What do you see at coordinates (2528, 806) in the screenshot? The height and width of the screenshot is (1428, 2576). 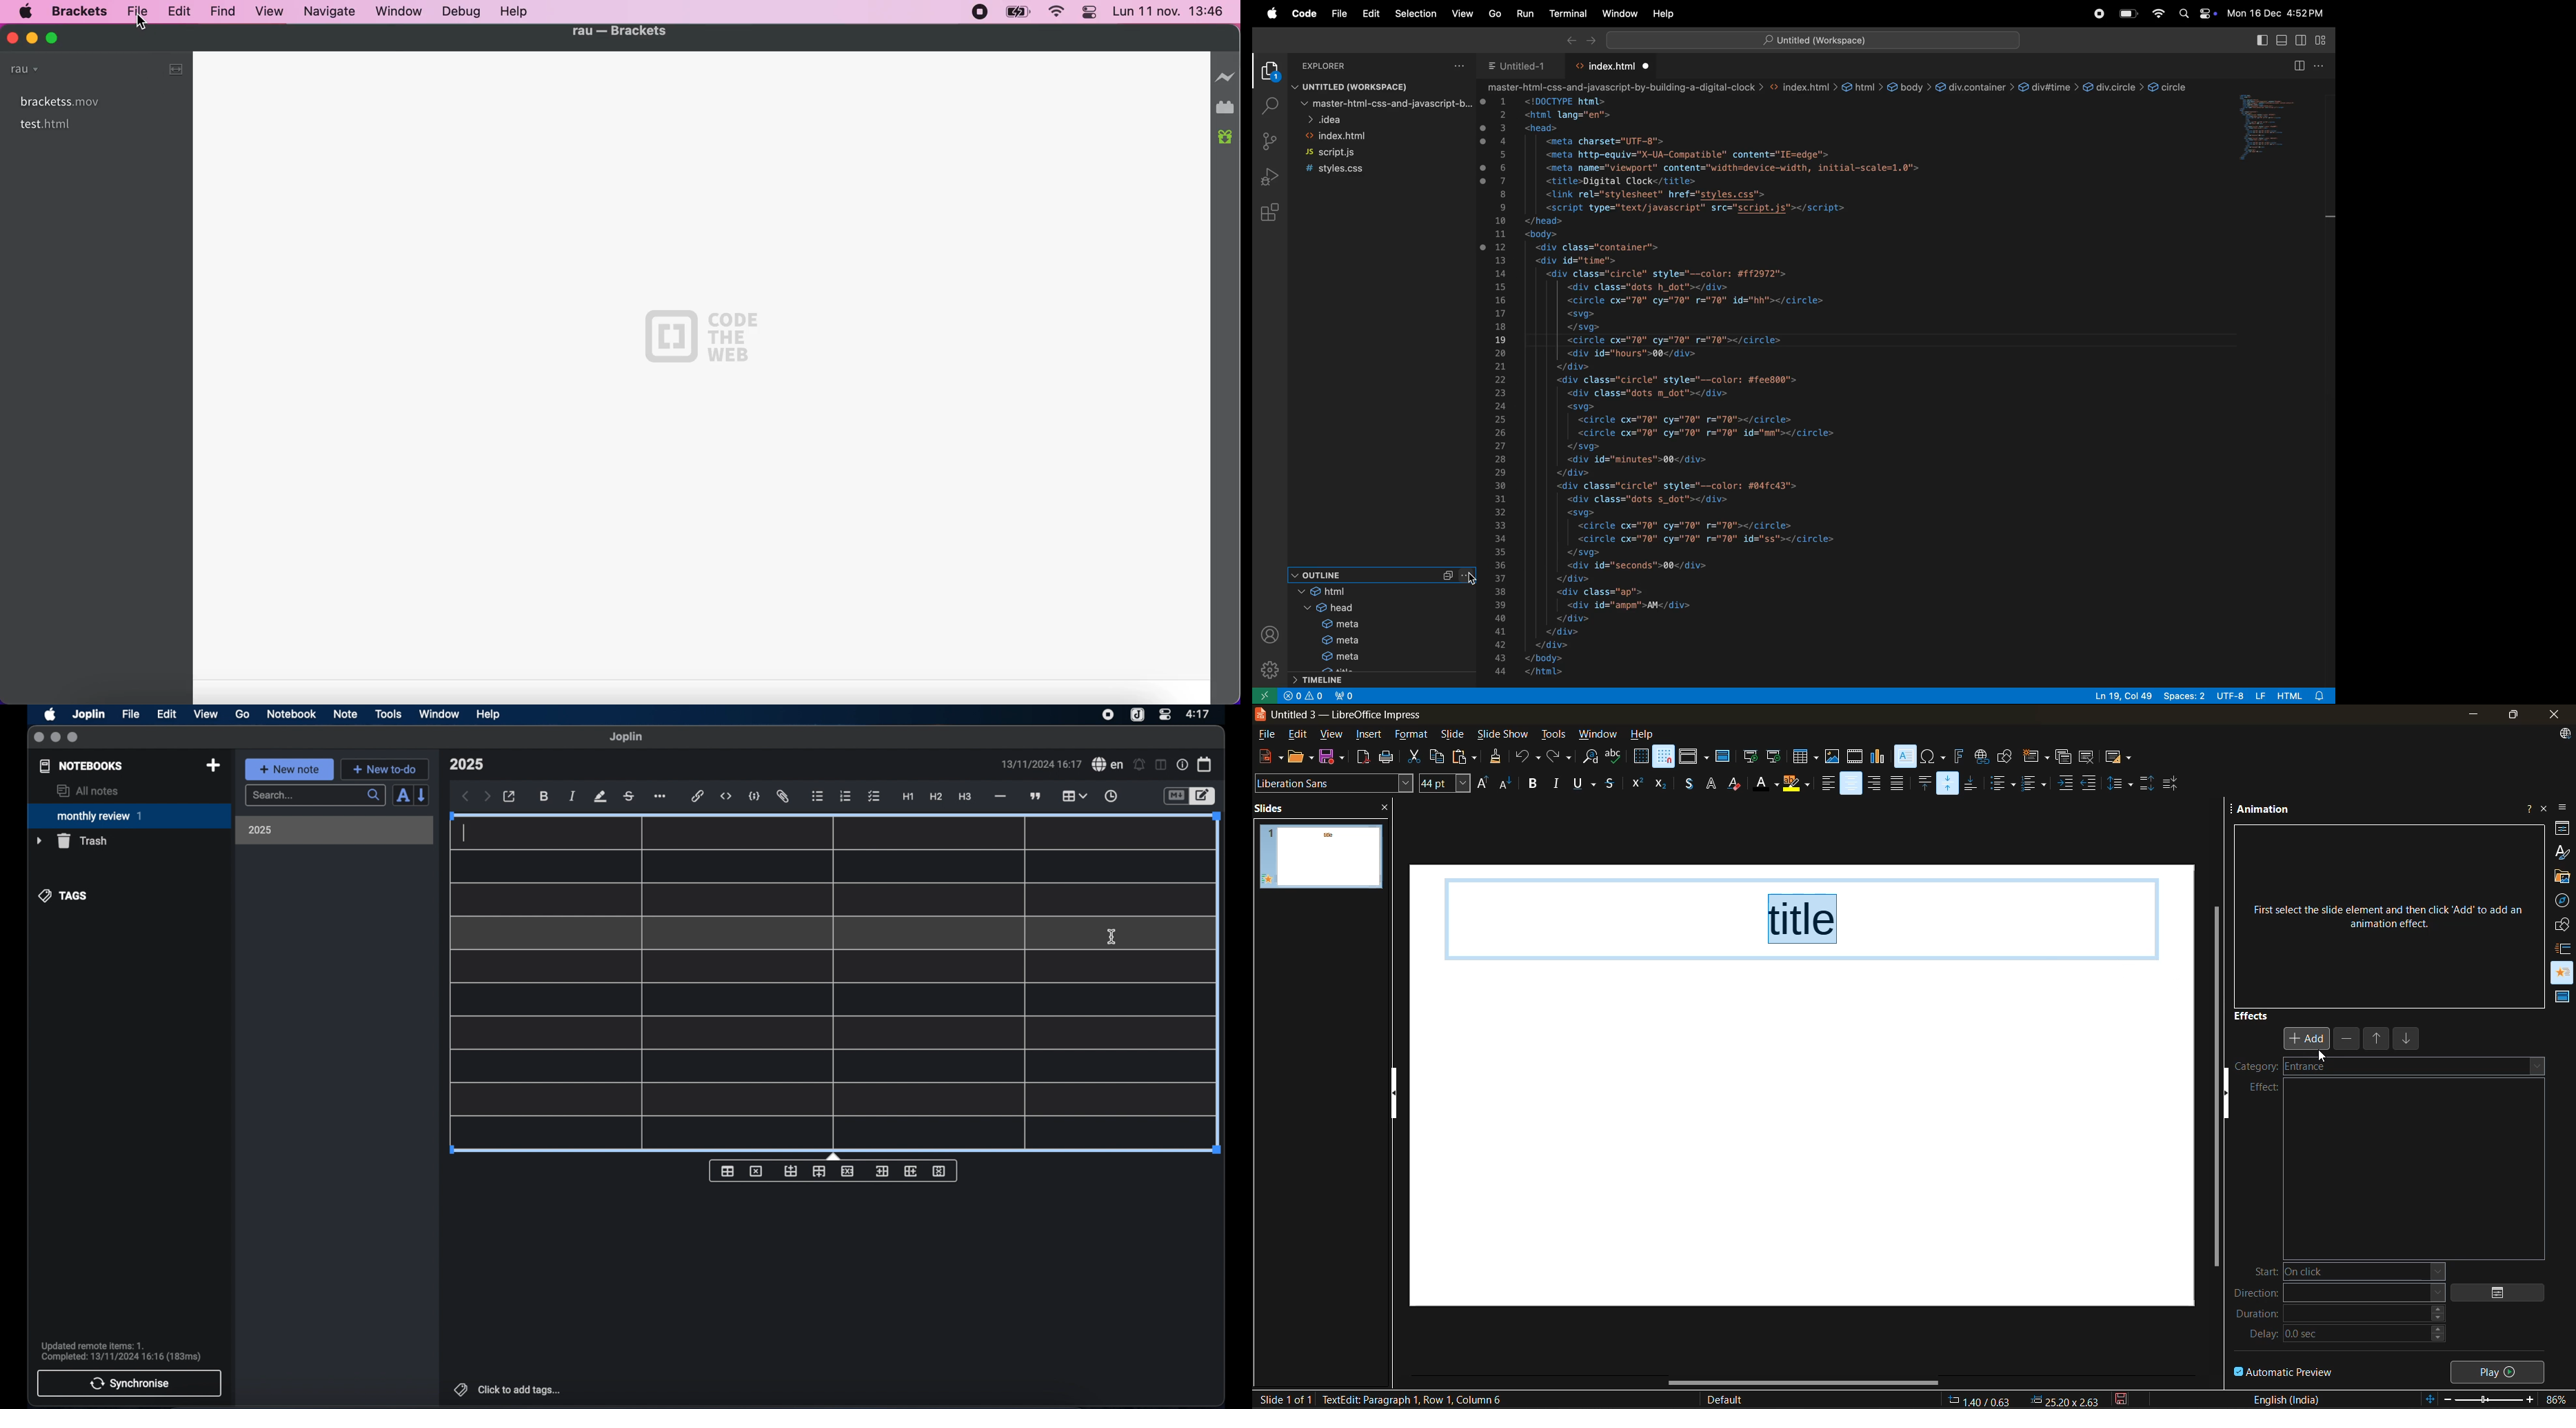 I see `help about this sidebar deck` at bounding box center [2528, 806].